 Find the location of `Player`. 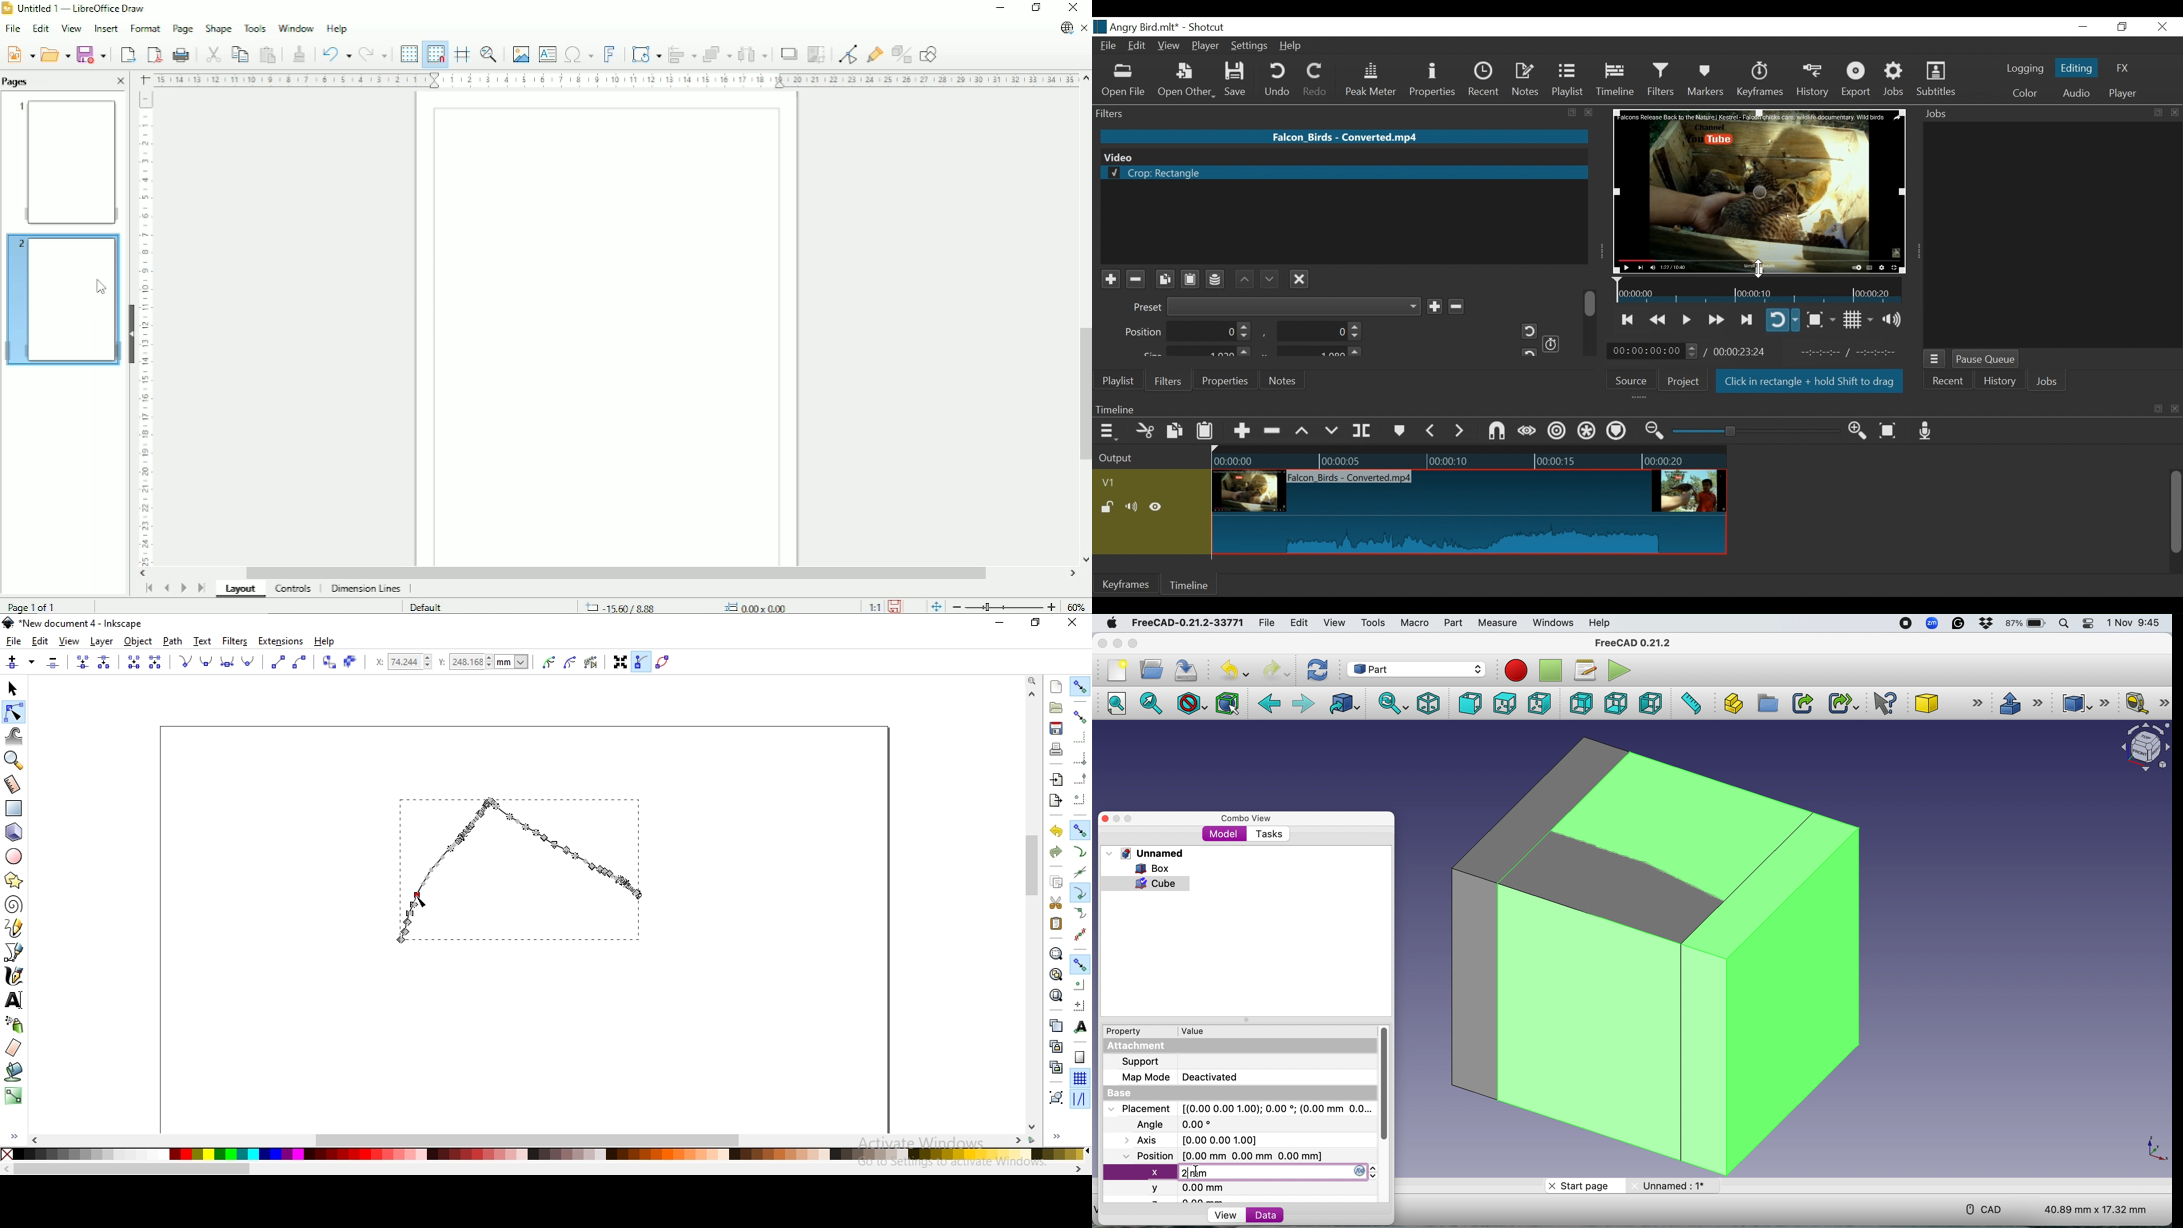

Player is located at coordinates (1206, 47).